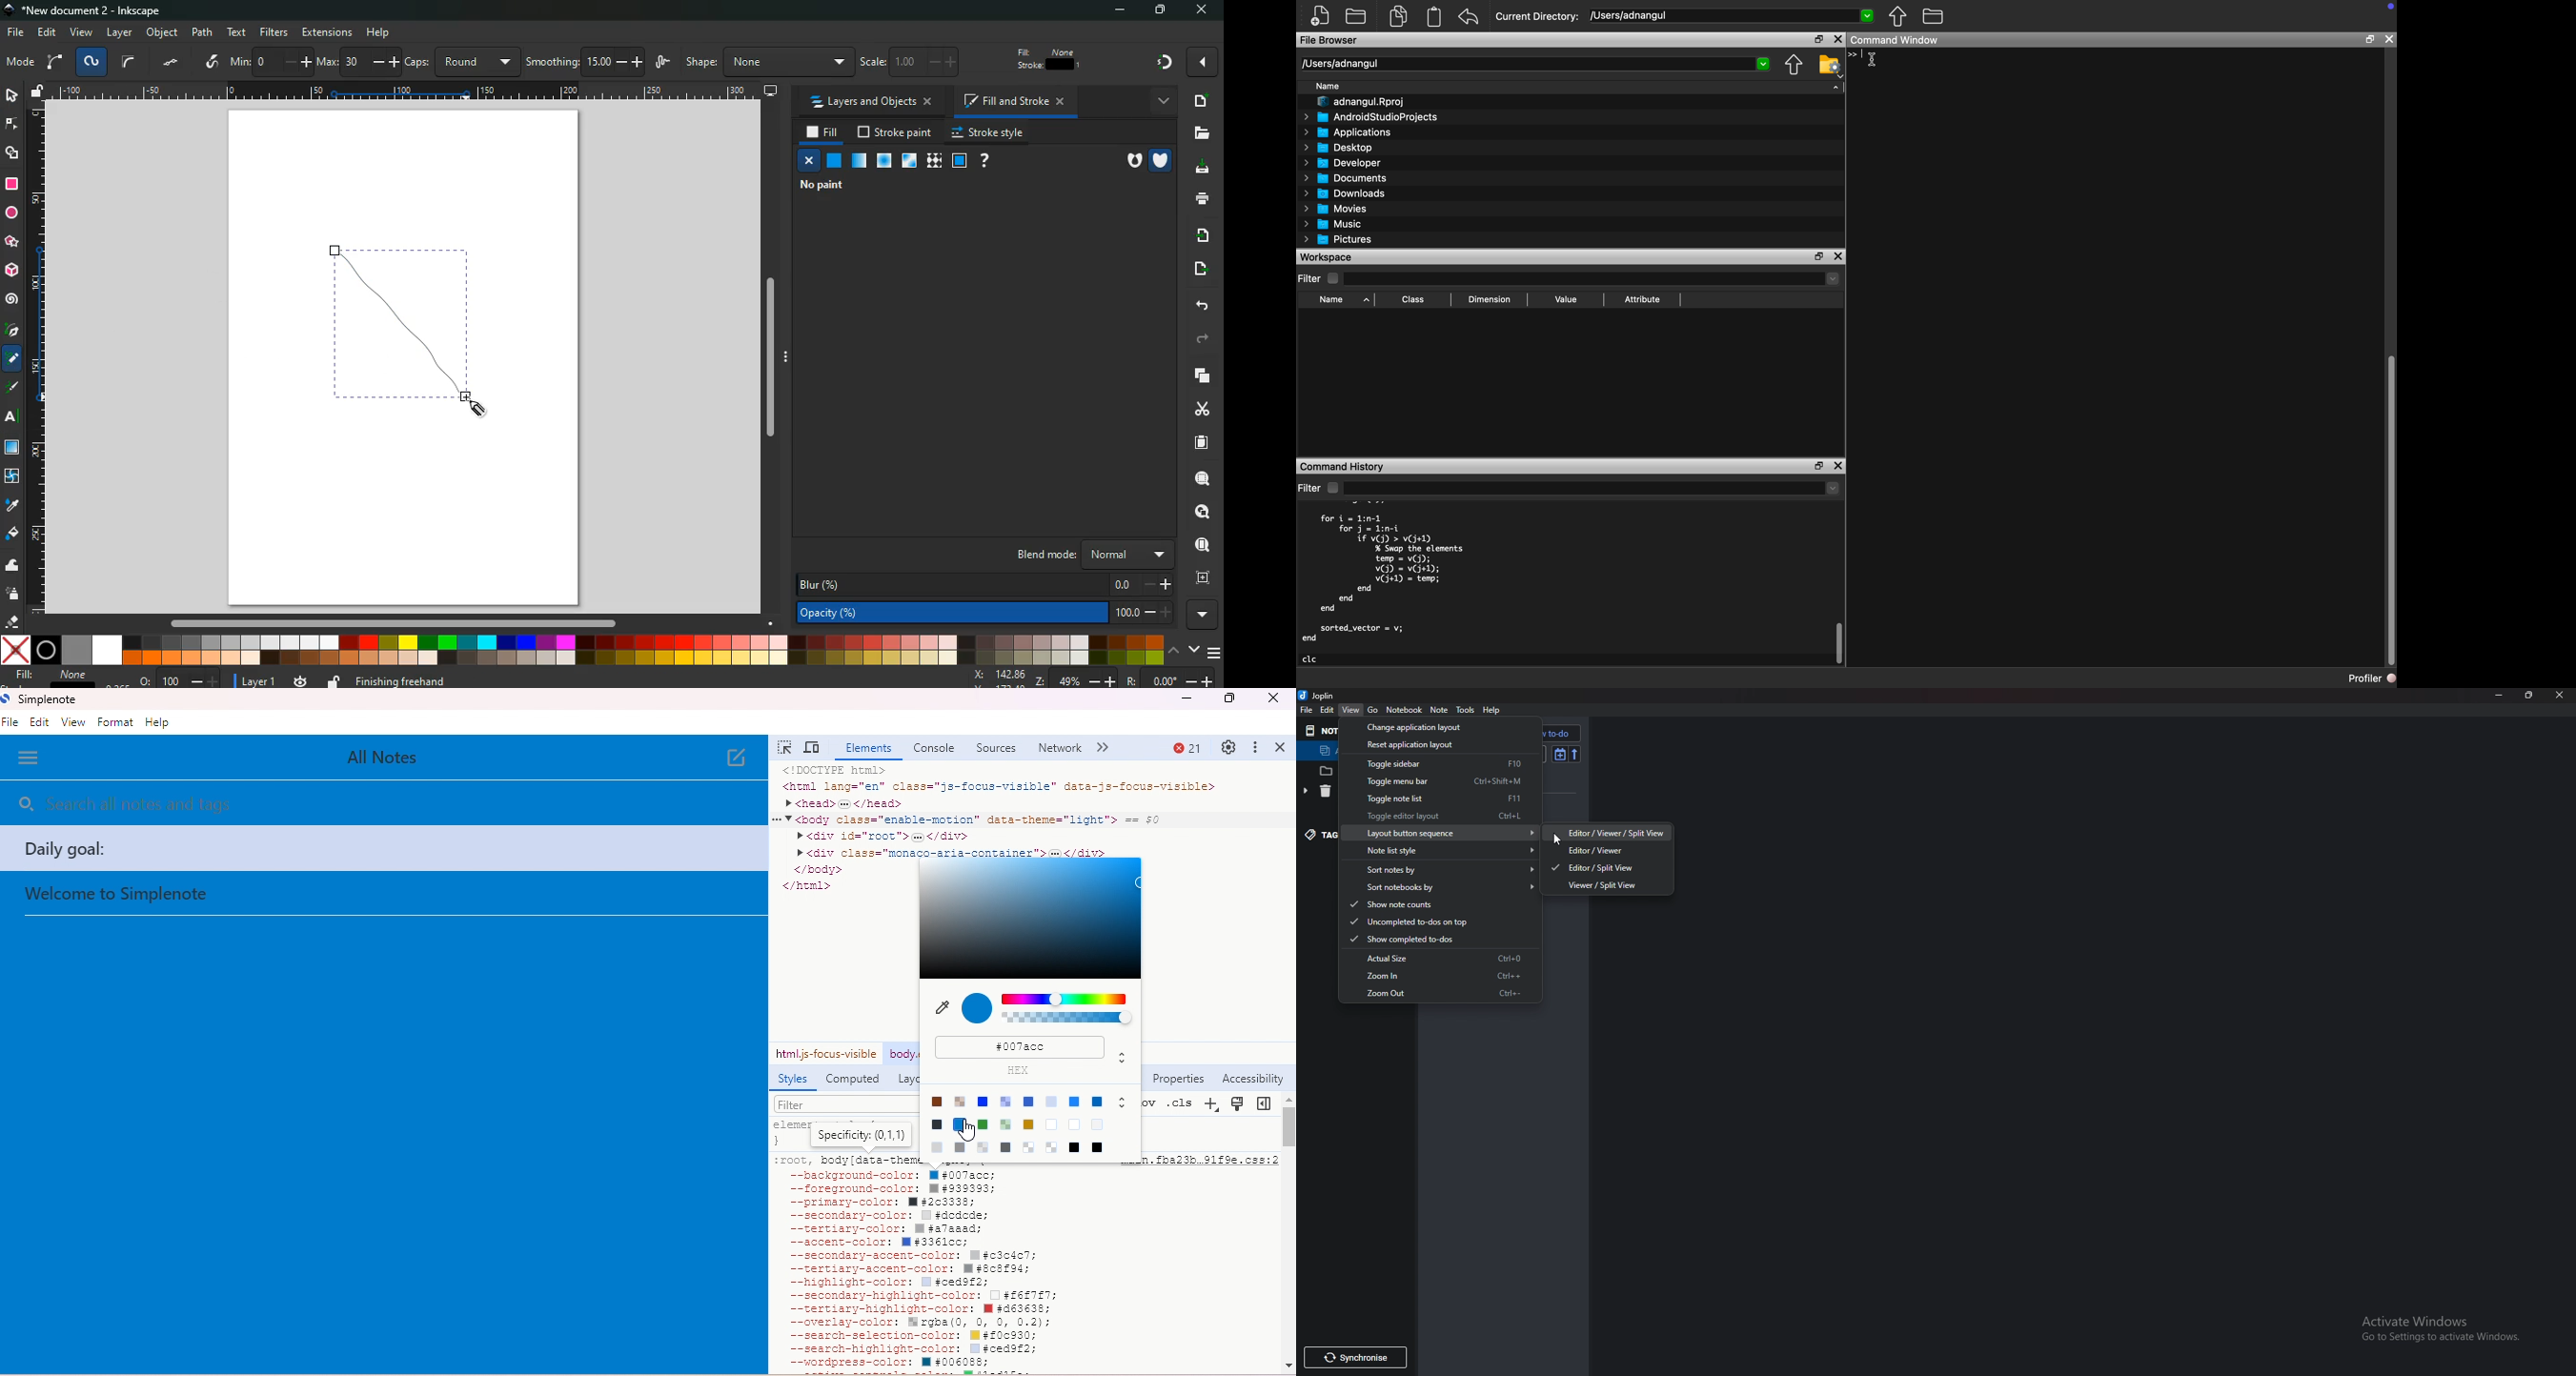 This screenshot has height=1400, width=2576. What do you see at coordinates (1023, 1046) in the screenshot?
I see `color code` at bounding box center [1023, 1046].